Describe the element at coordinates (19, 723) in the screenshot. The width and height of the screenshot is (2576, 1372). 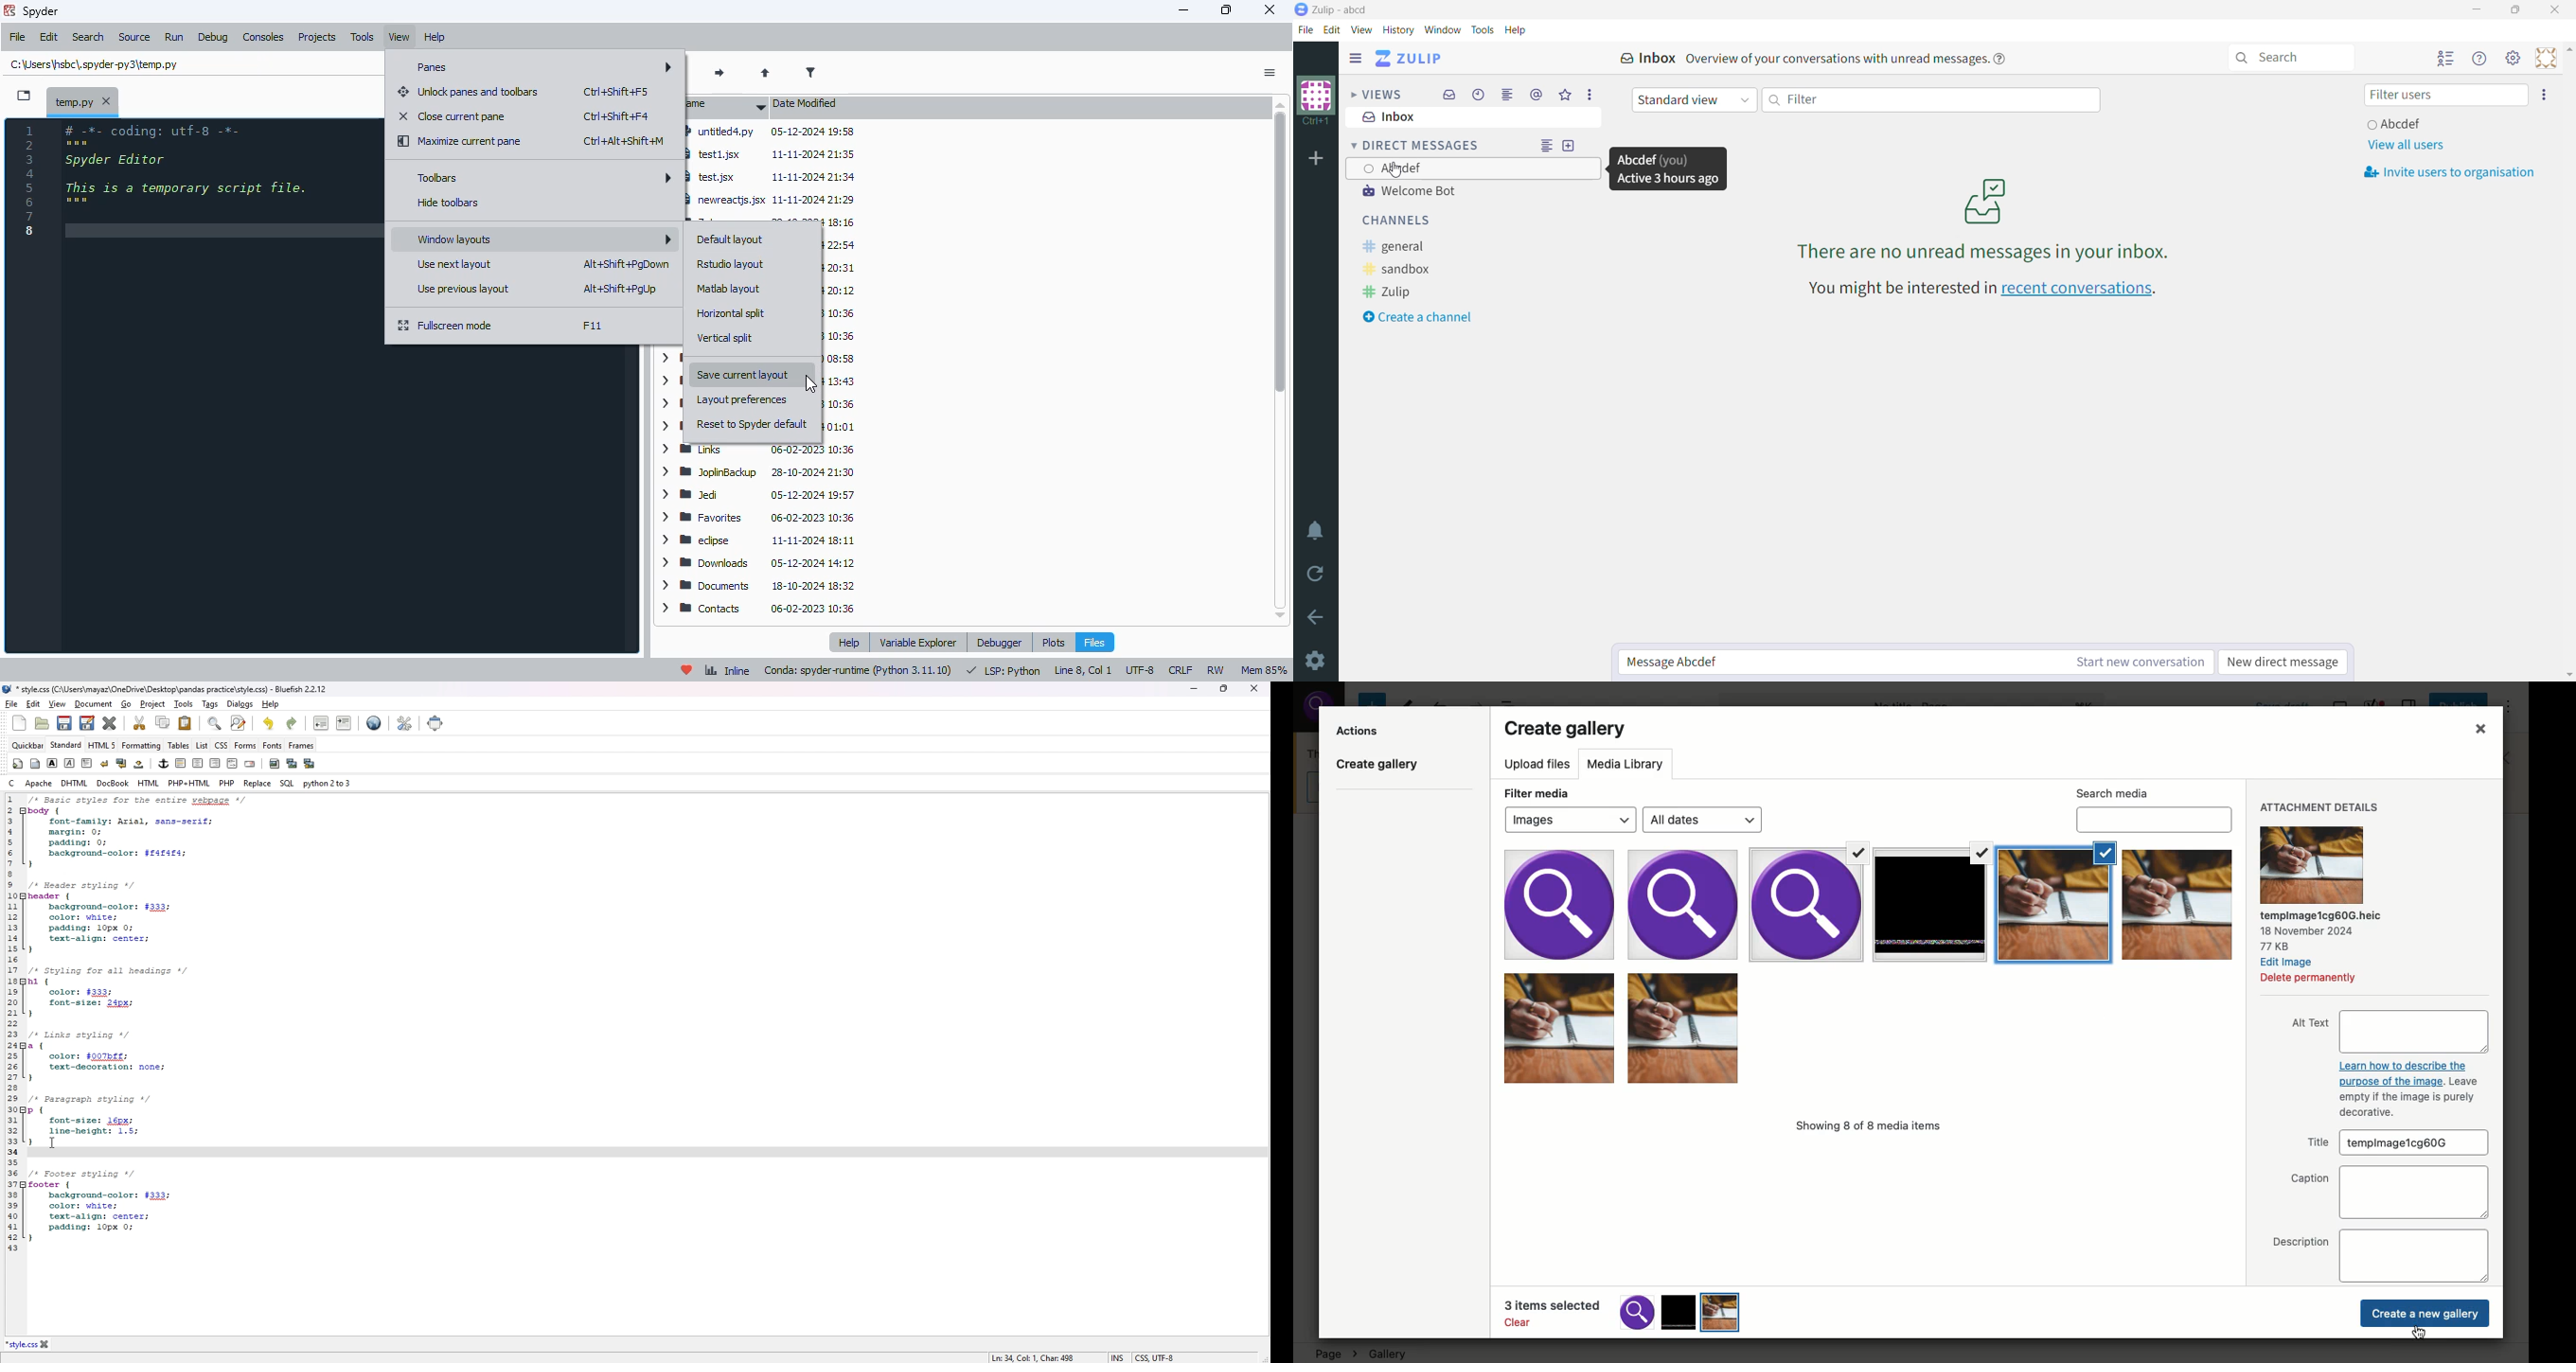
I see `new` at that location.